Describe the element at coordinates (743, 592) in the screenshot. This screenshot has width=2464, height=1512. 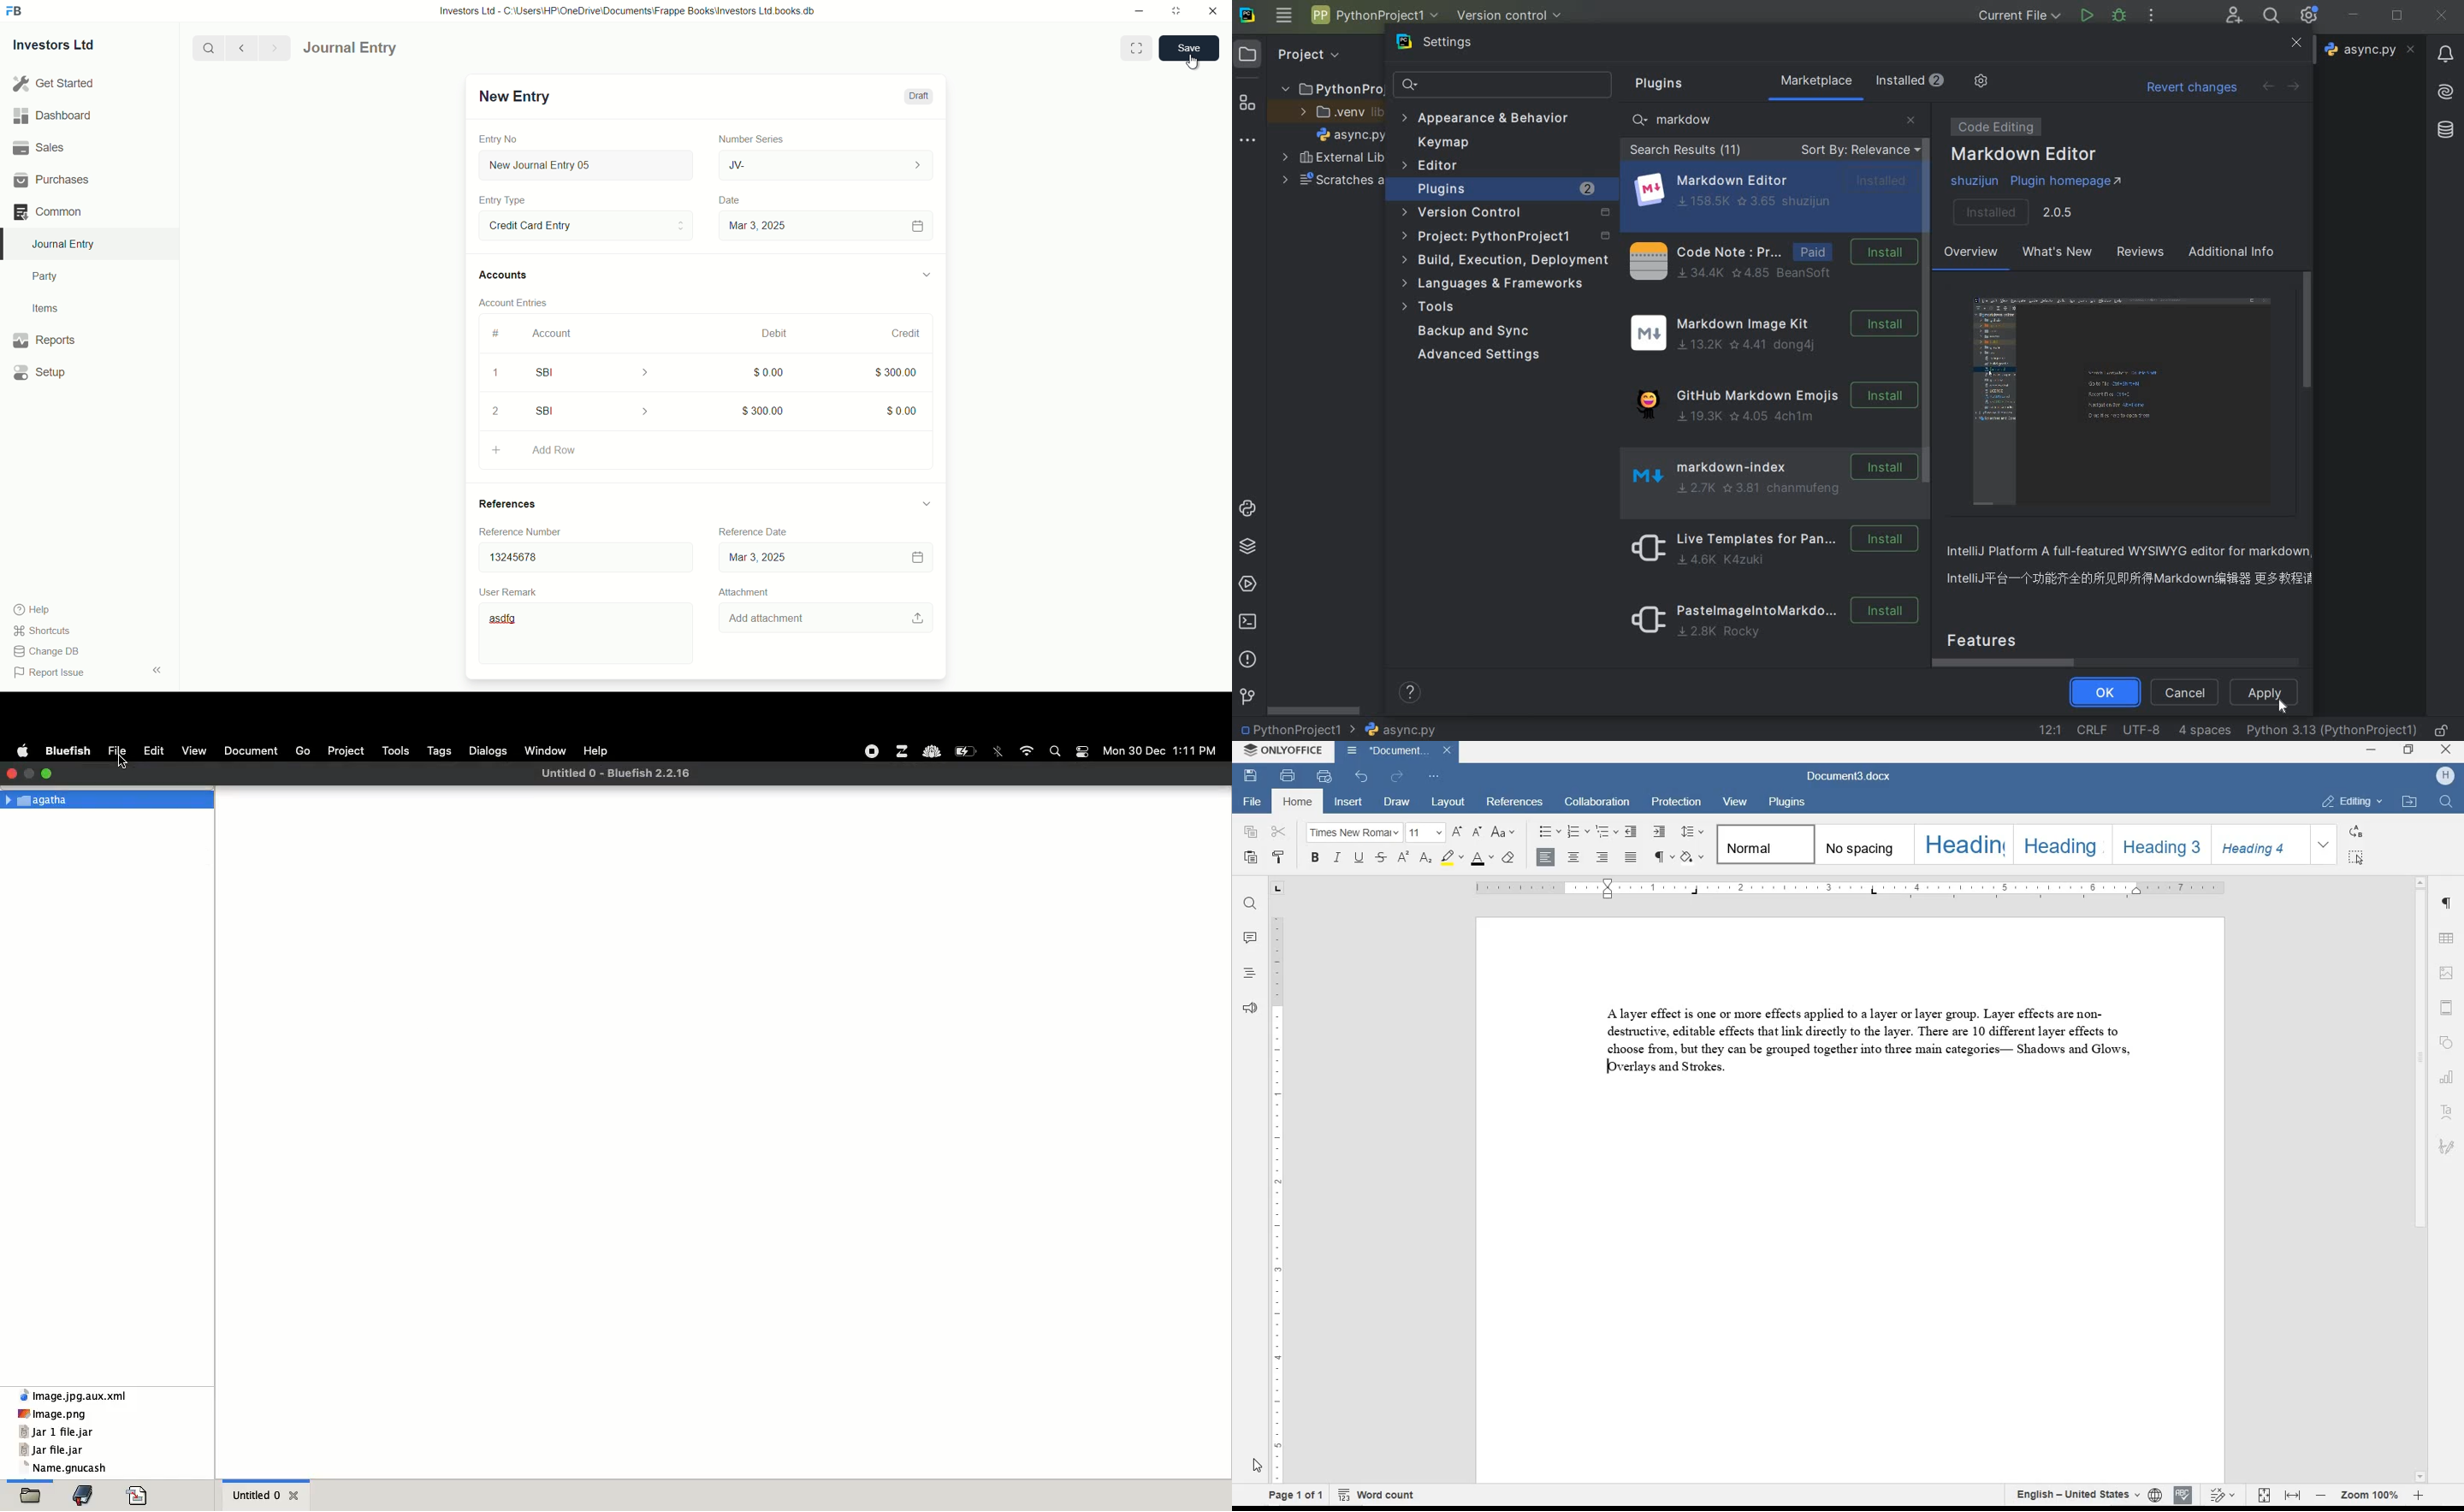
I see `Attachment` at that location.